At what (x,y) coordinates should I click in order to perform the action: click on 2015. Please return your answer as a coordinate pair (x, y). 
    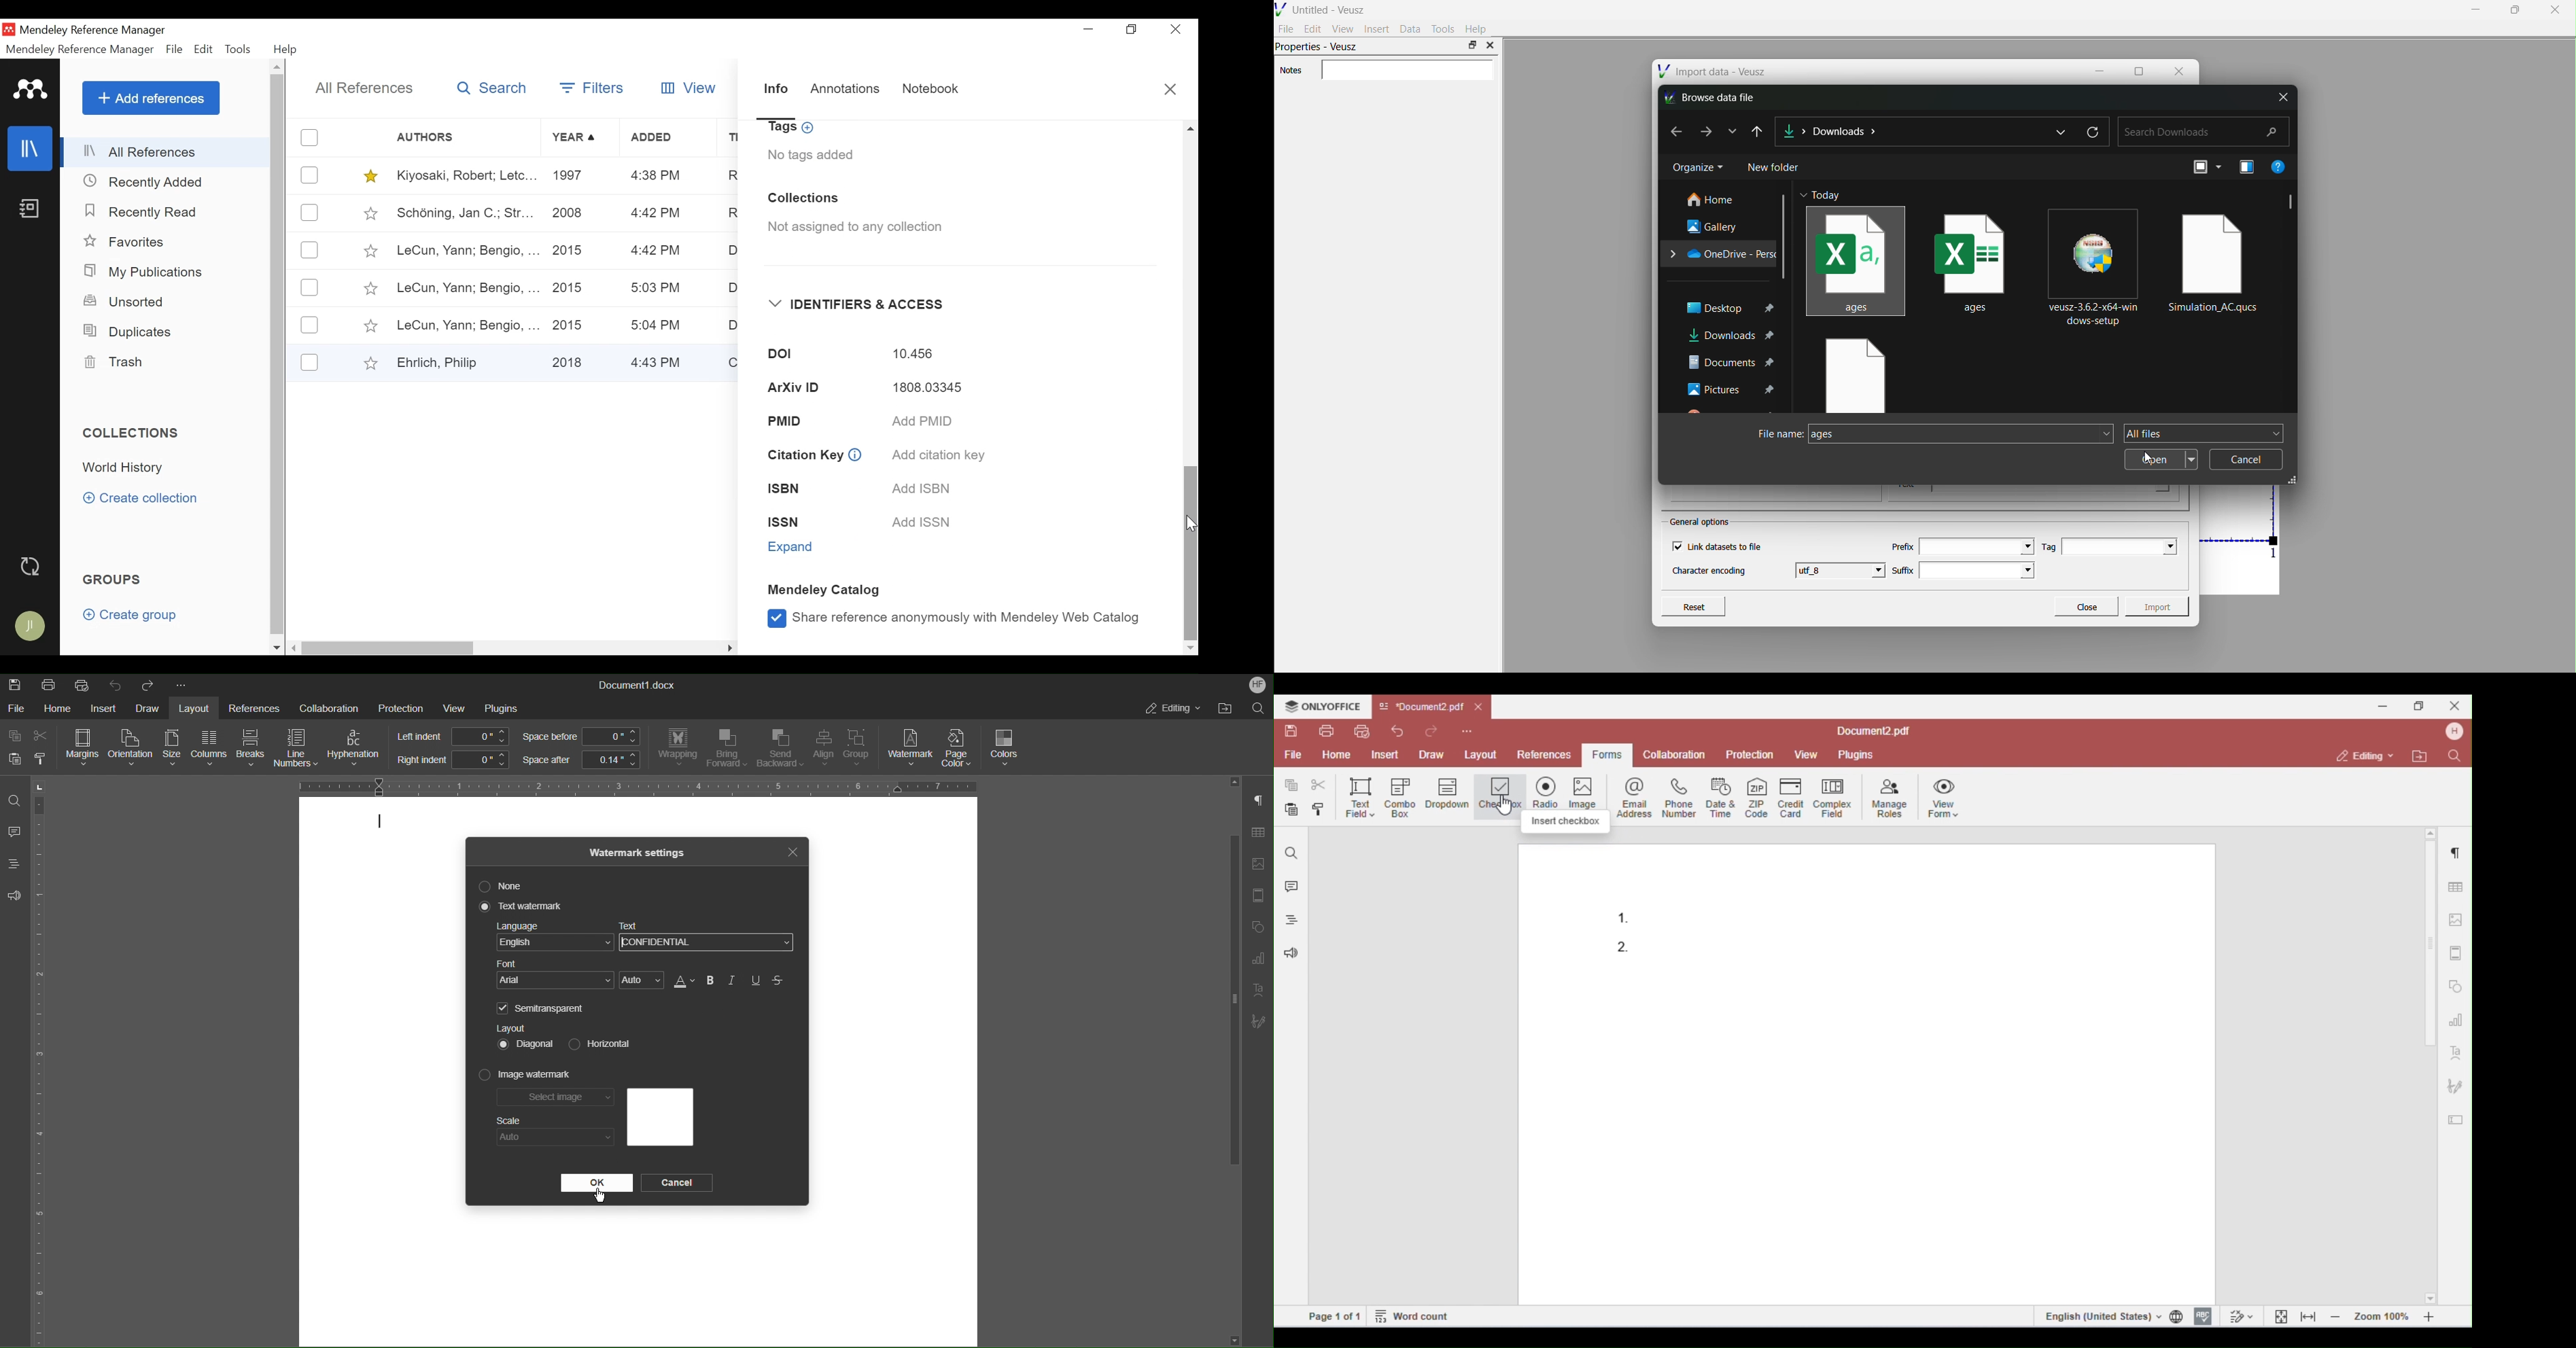
    Looking at the image, I should click on (572, 323).